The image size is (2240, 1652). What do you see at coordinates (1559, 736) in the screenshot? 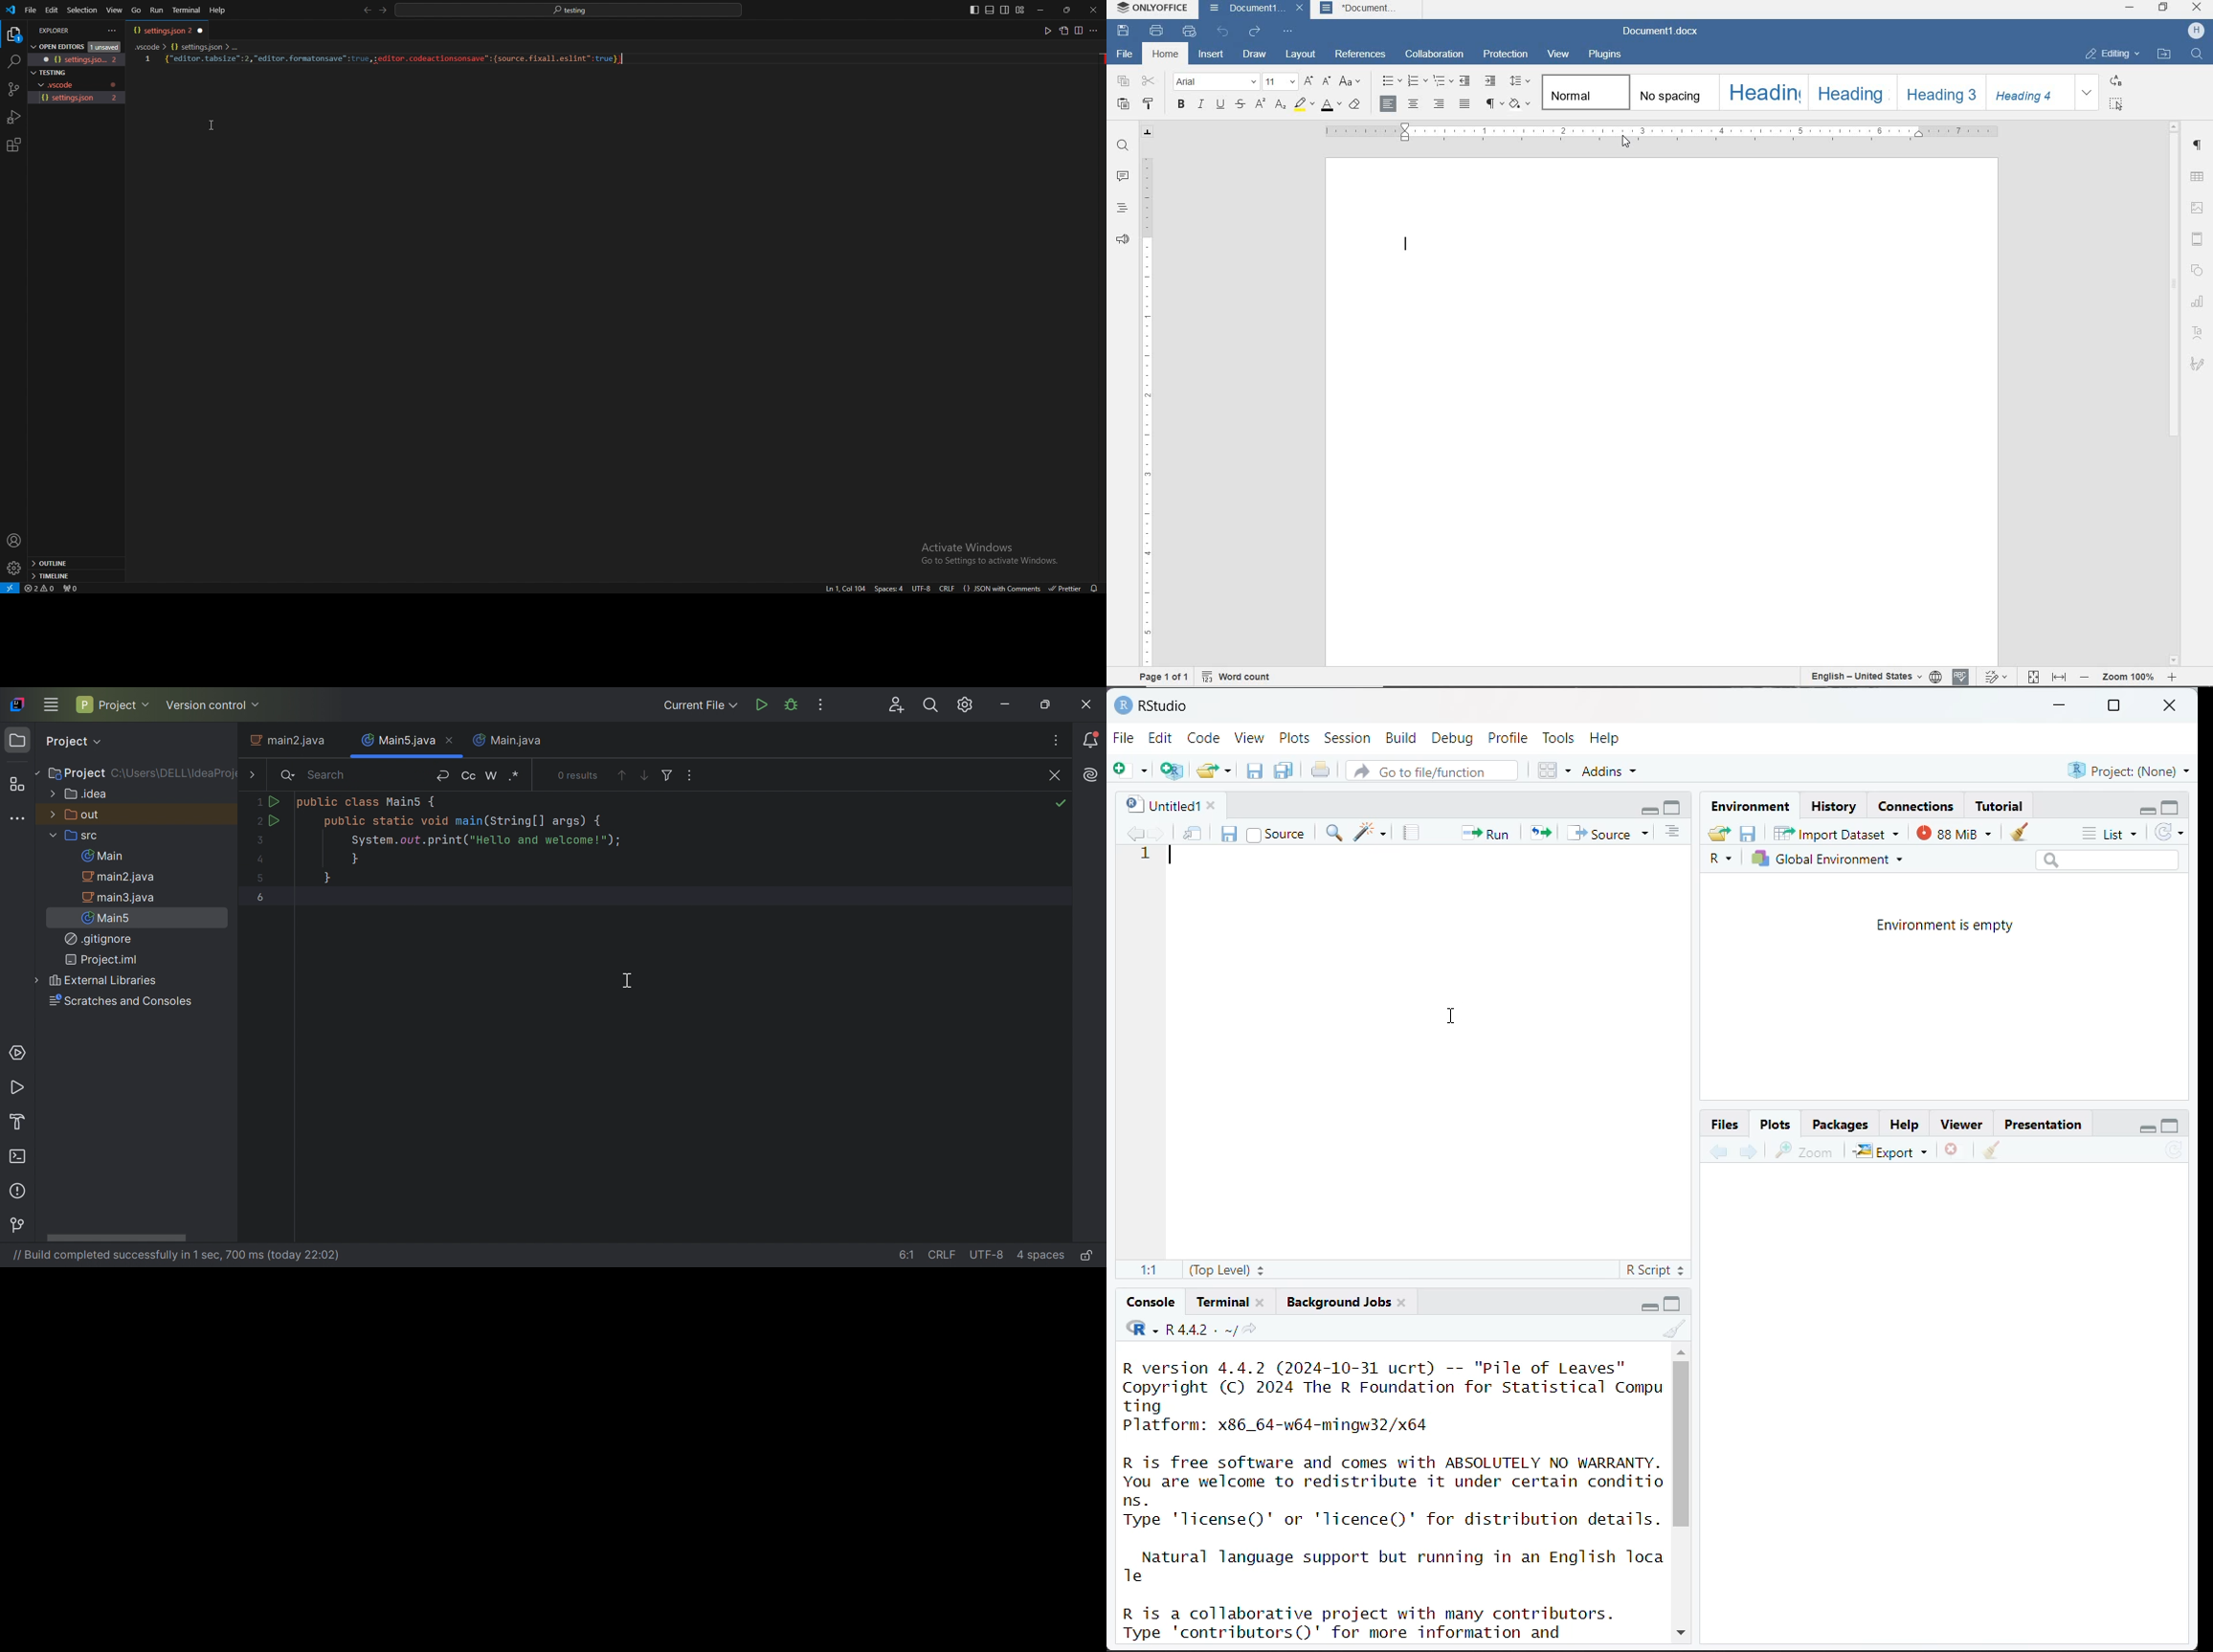
I see `Tools` at bounding box center [1559, 736].